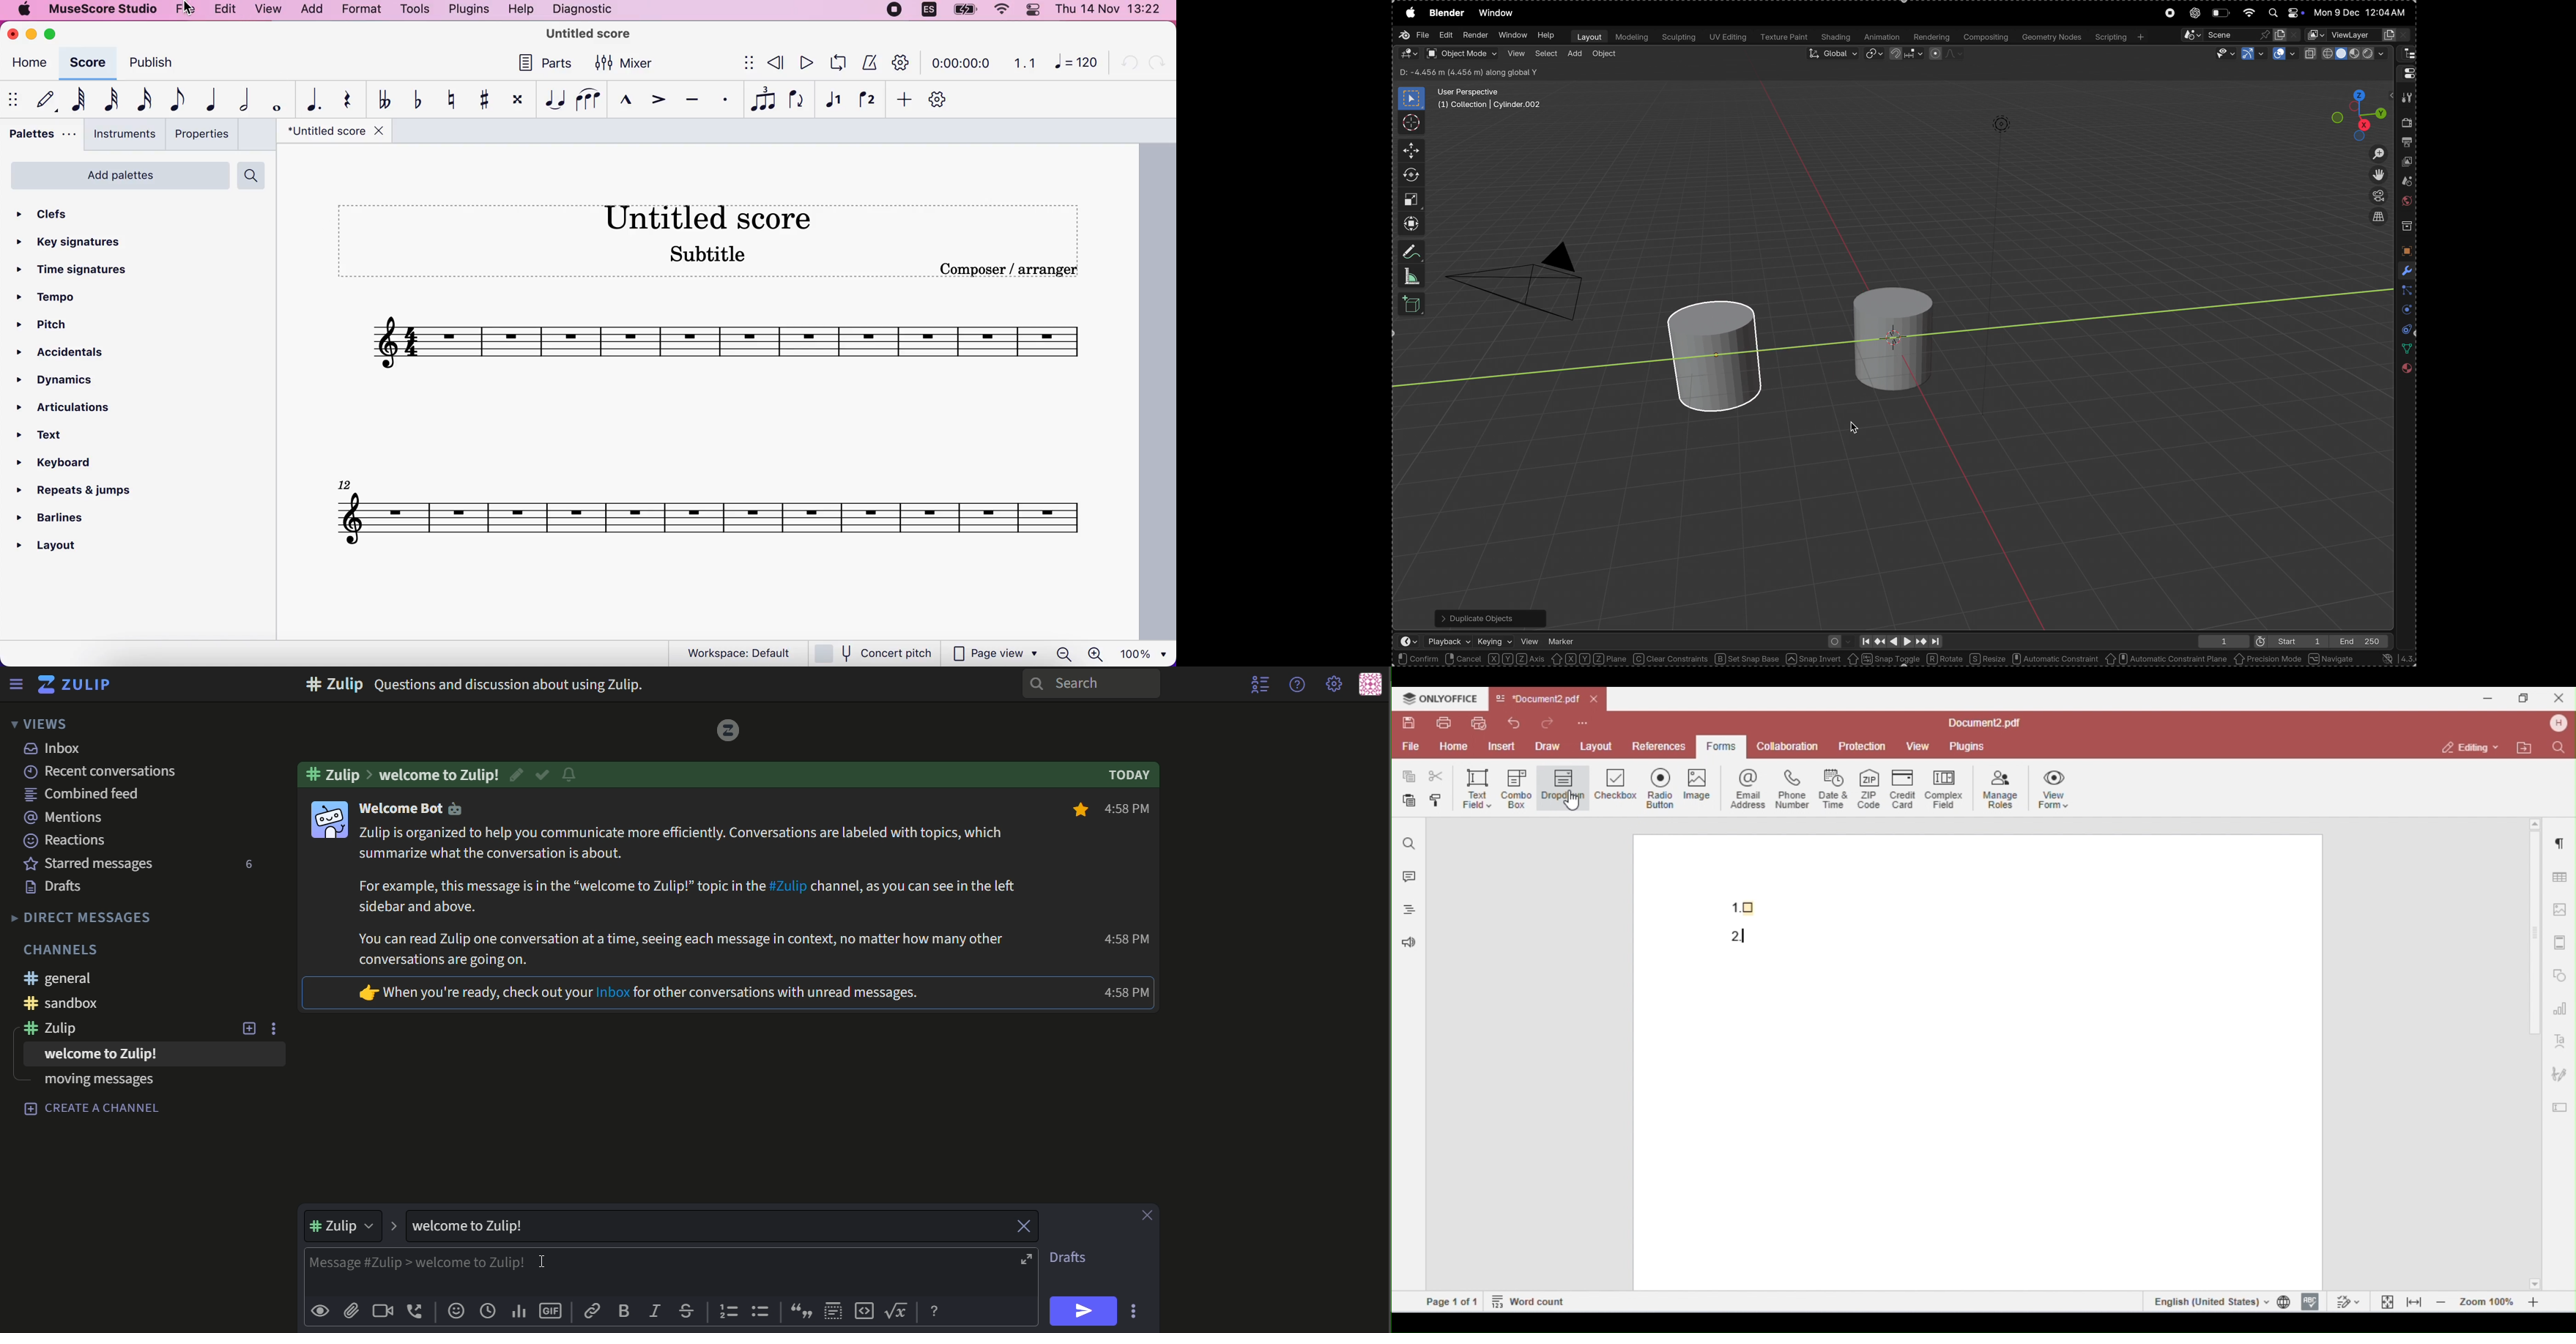 The image size is (2576, 1344). I want to click on rest, so click(346, 101).